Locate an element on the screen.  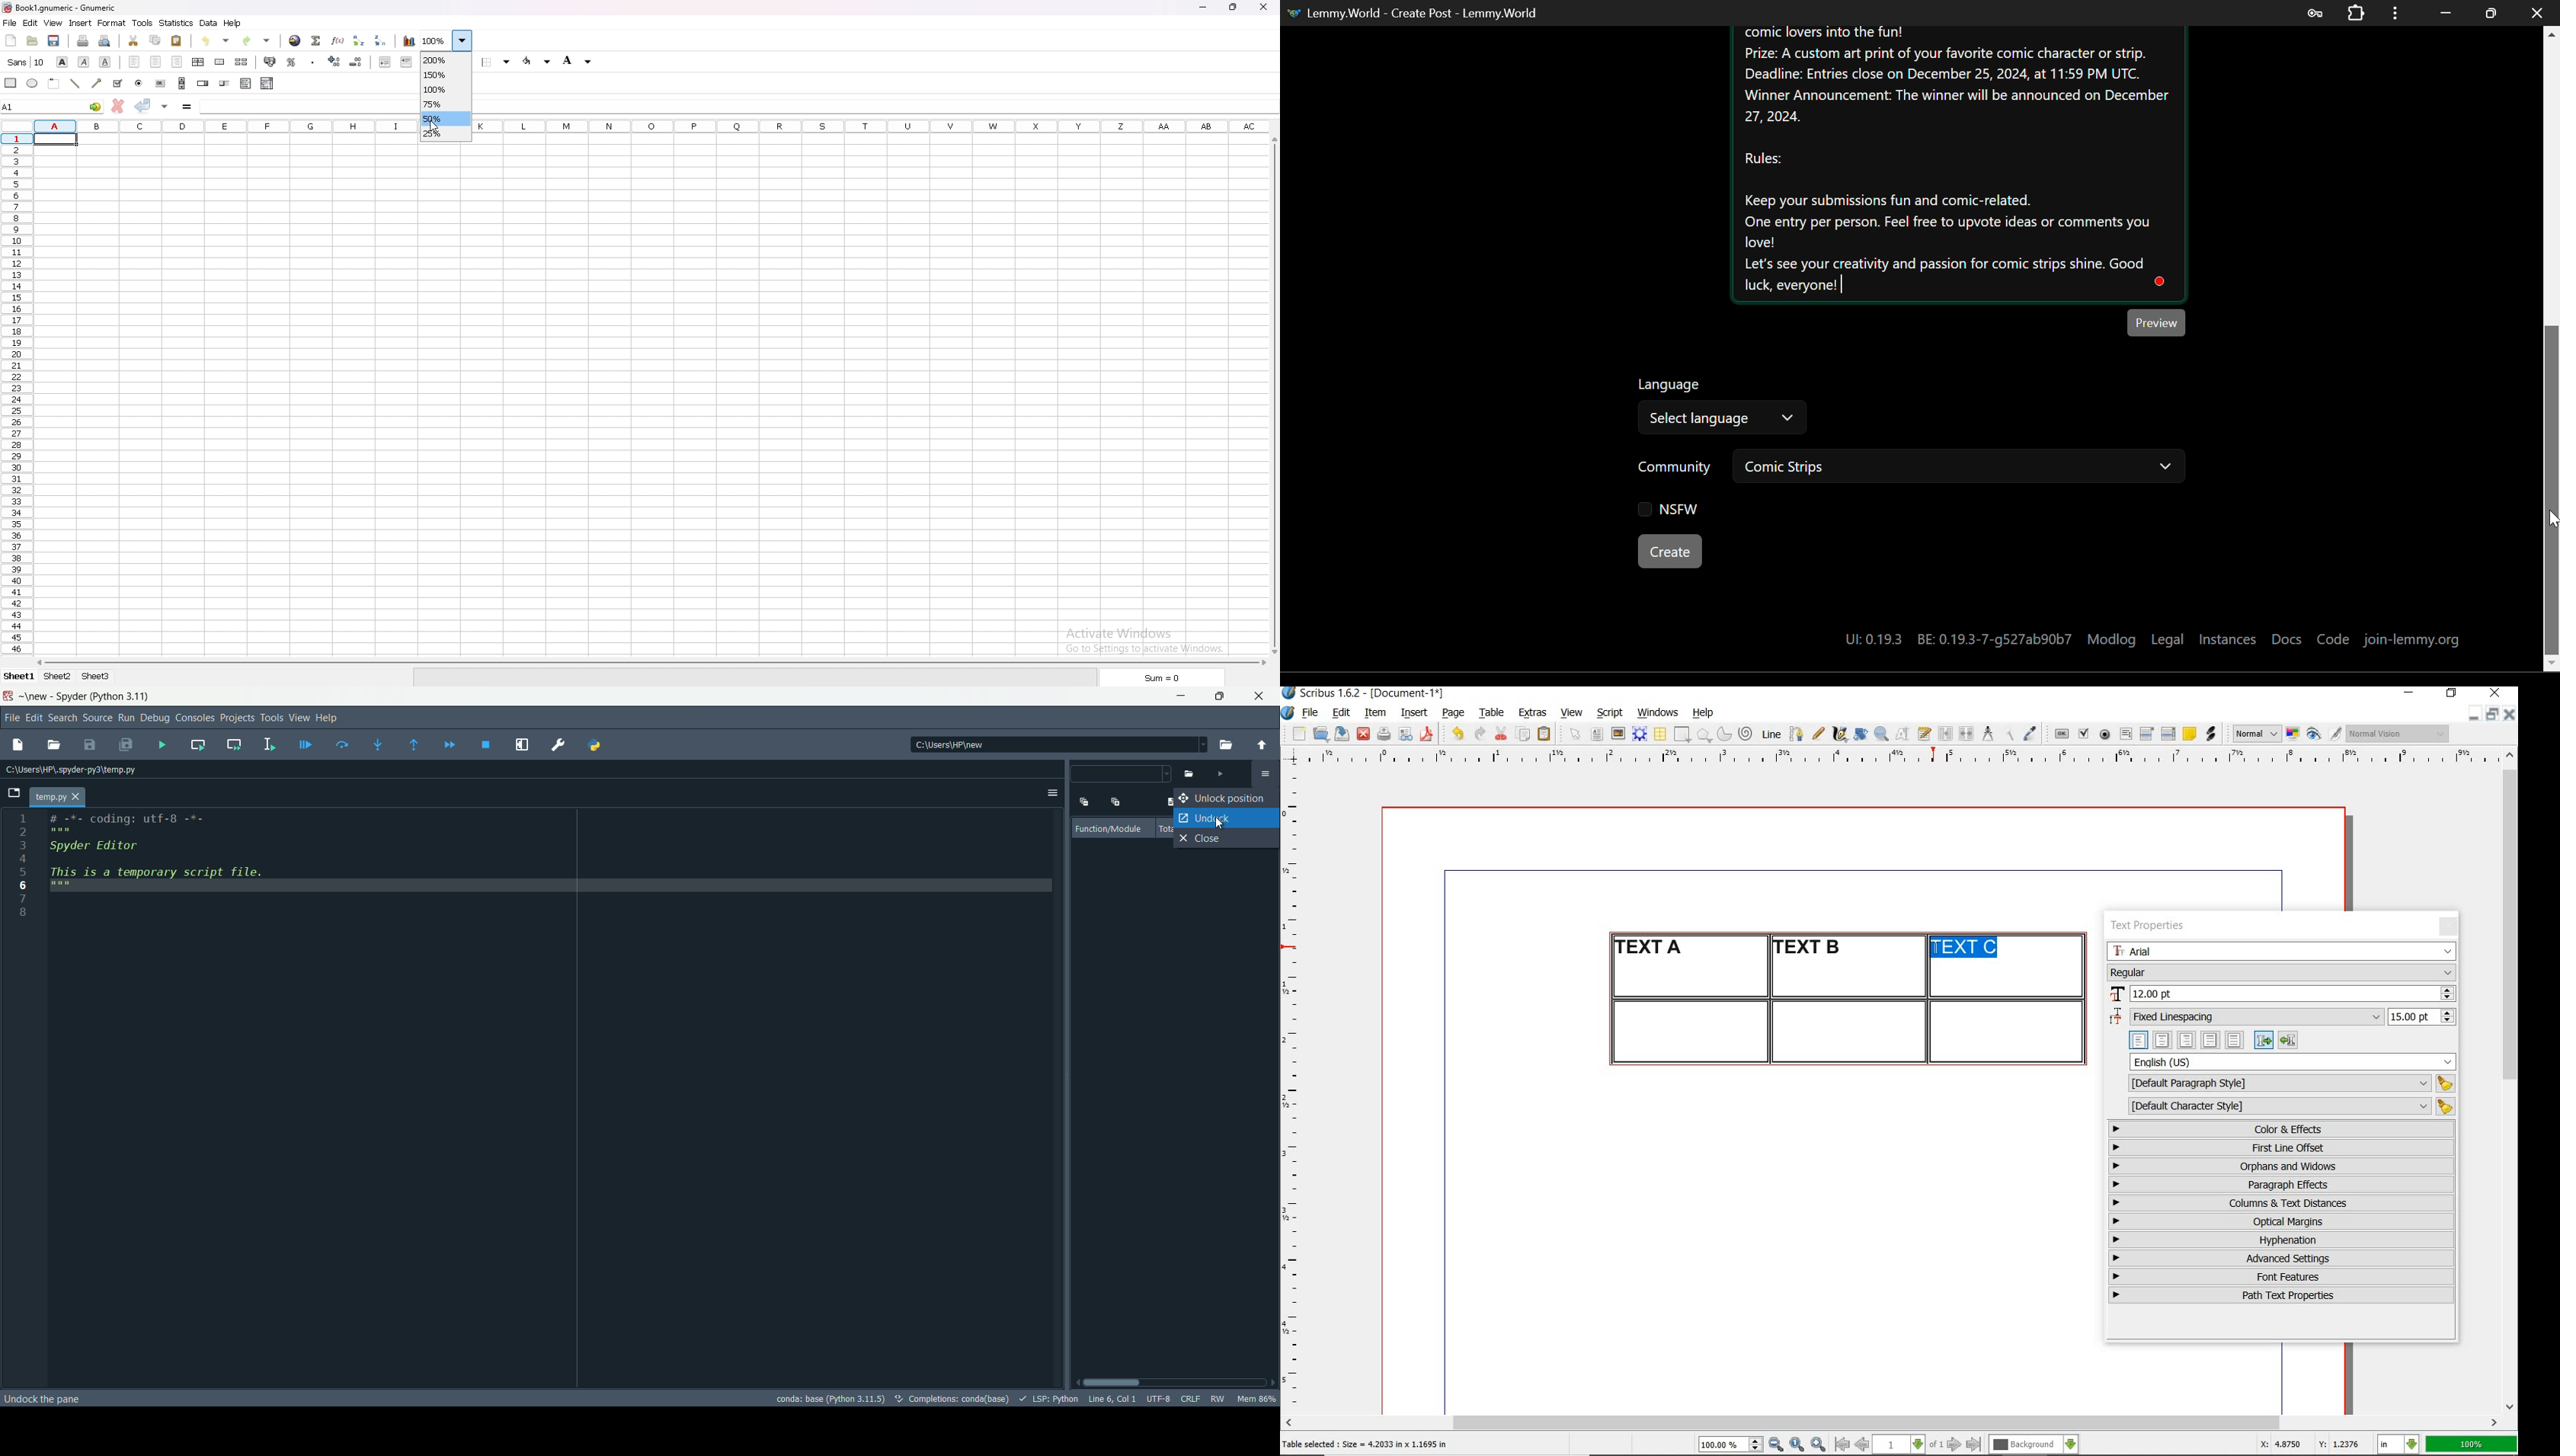
close is located at coordinates (1205, 840).